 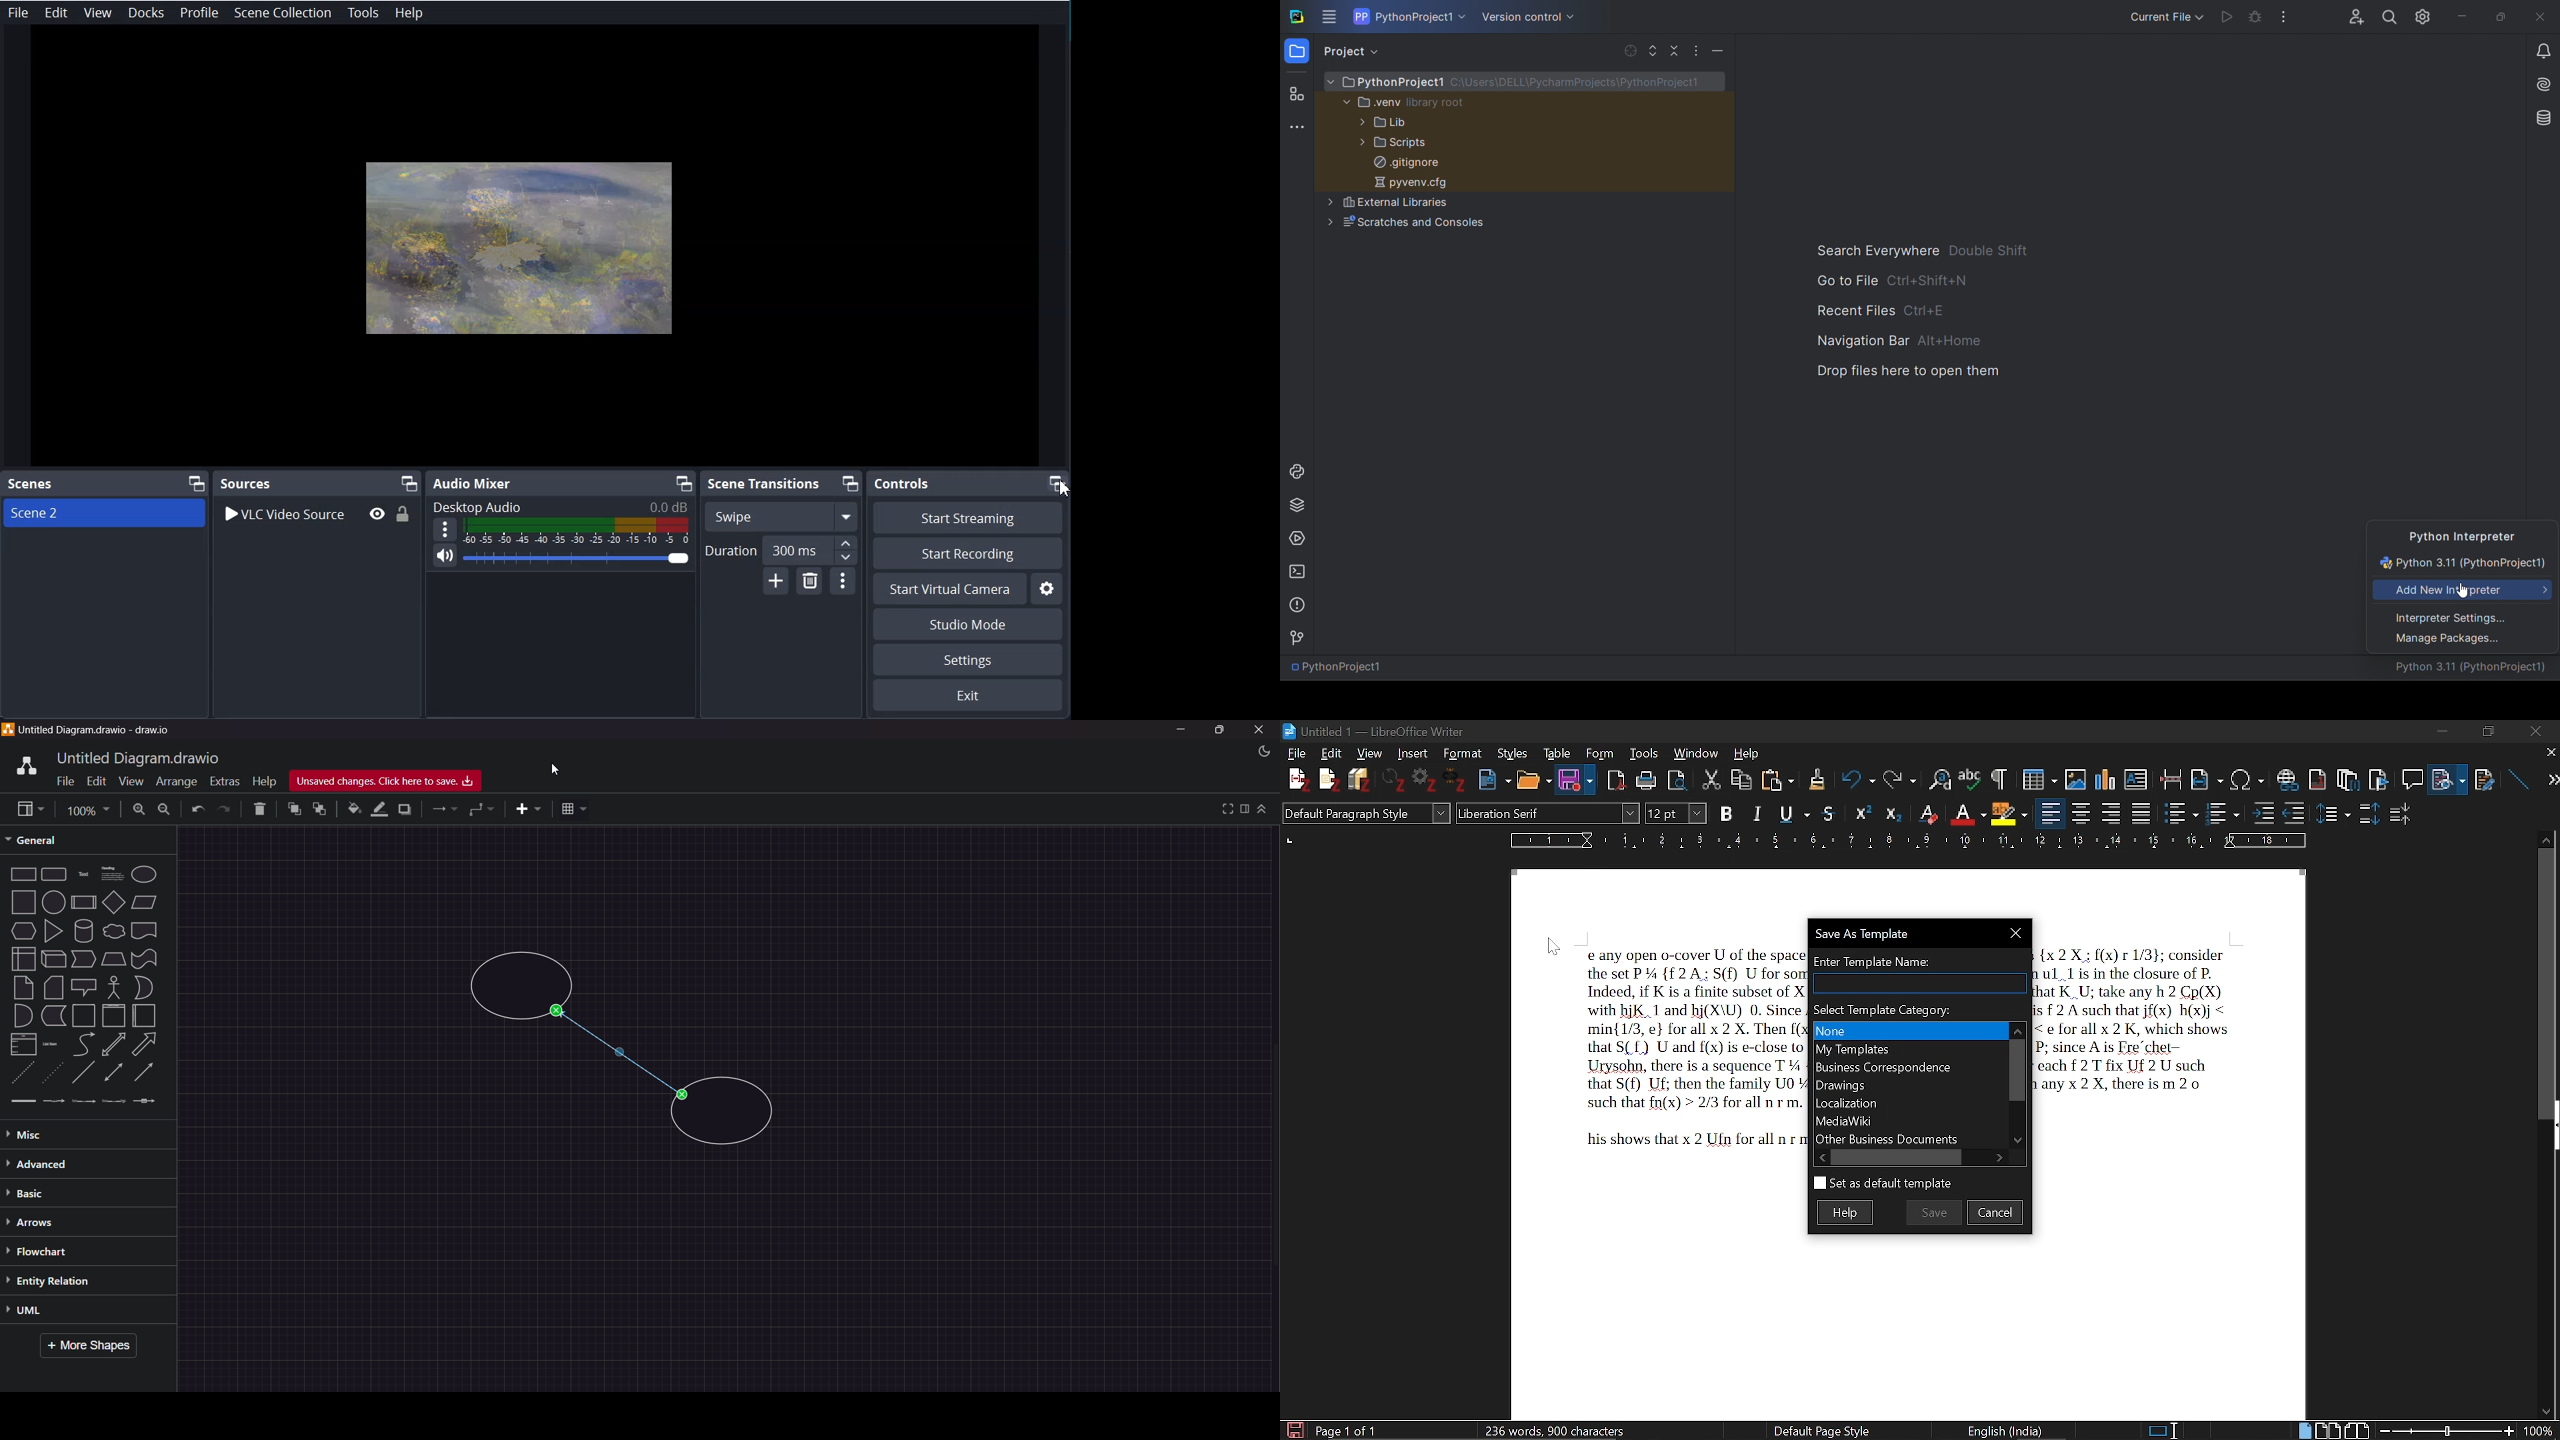 I want to click on Styles, so click(x=1511, y=754).